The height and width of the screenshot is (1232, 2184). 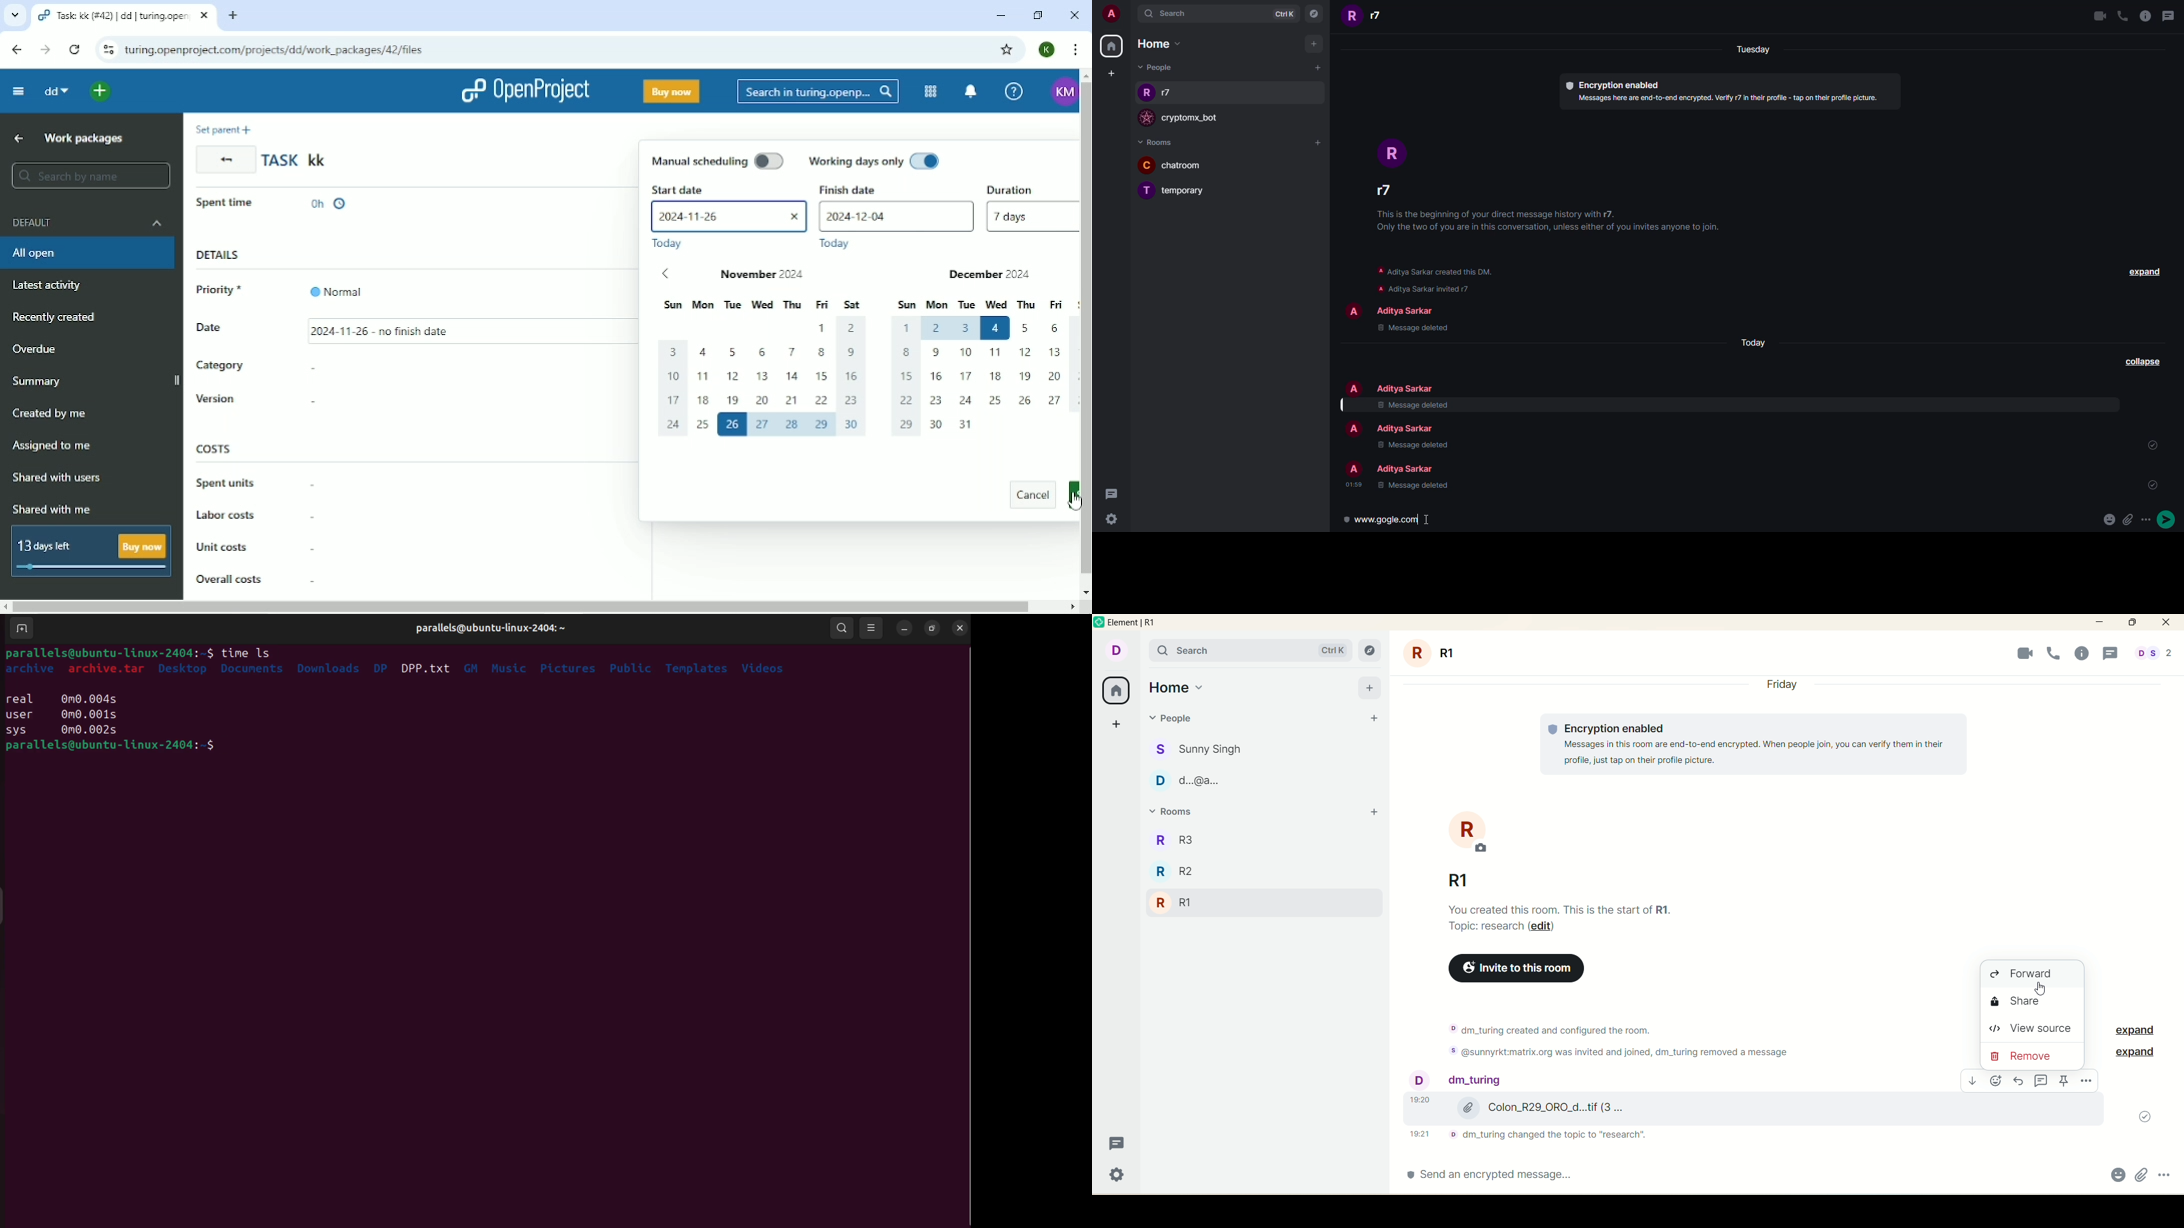 What do you see at coordinates (1180, 721) in the screenshot?
I see `people` at bounding box center [1180, 721].